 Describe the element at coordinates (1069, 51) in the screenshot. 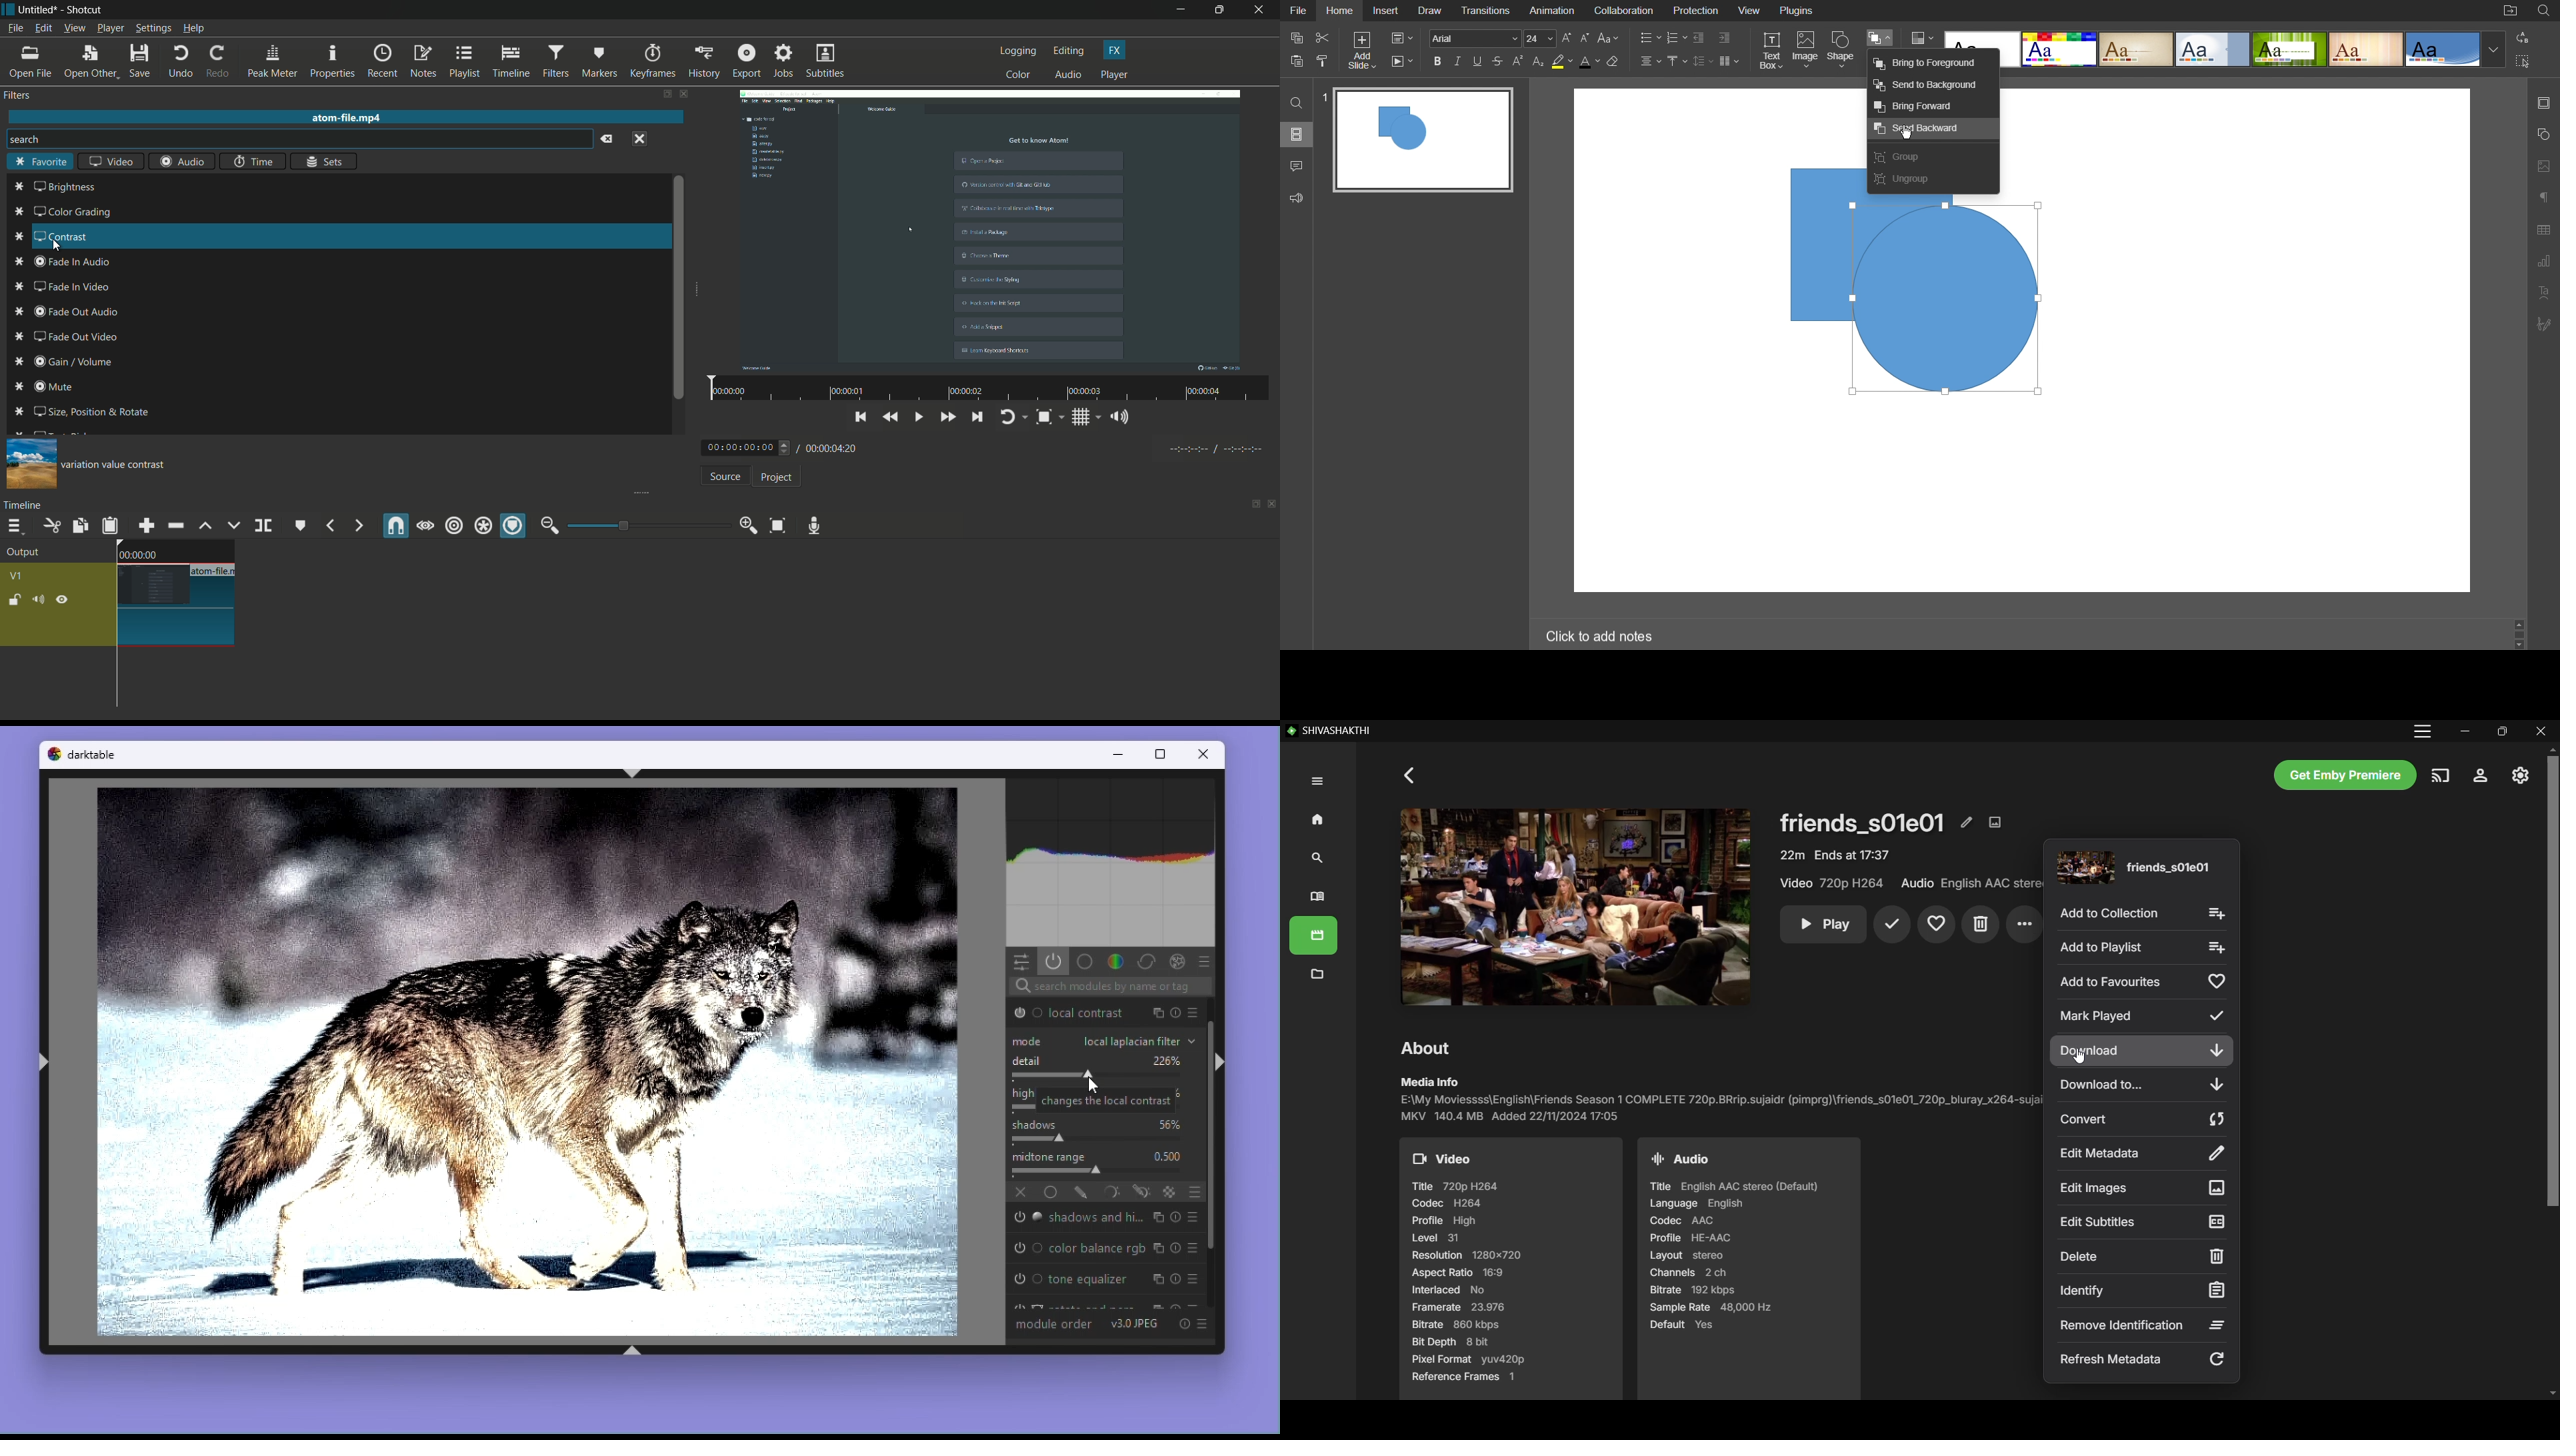

I see `editing` at that location.